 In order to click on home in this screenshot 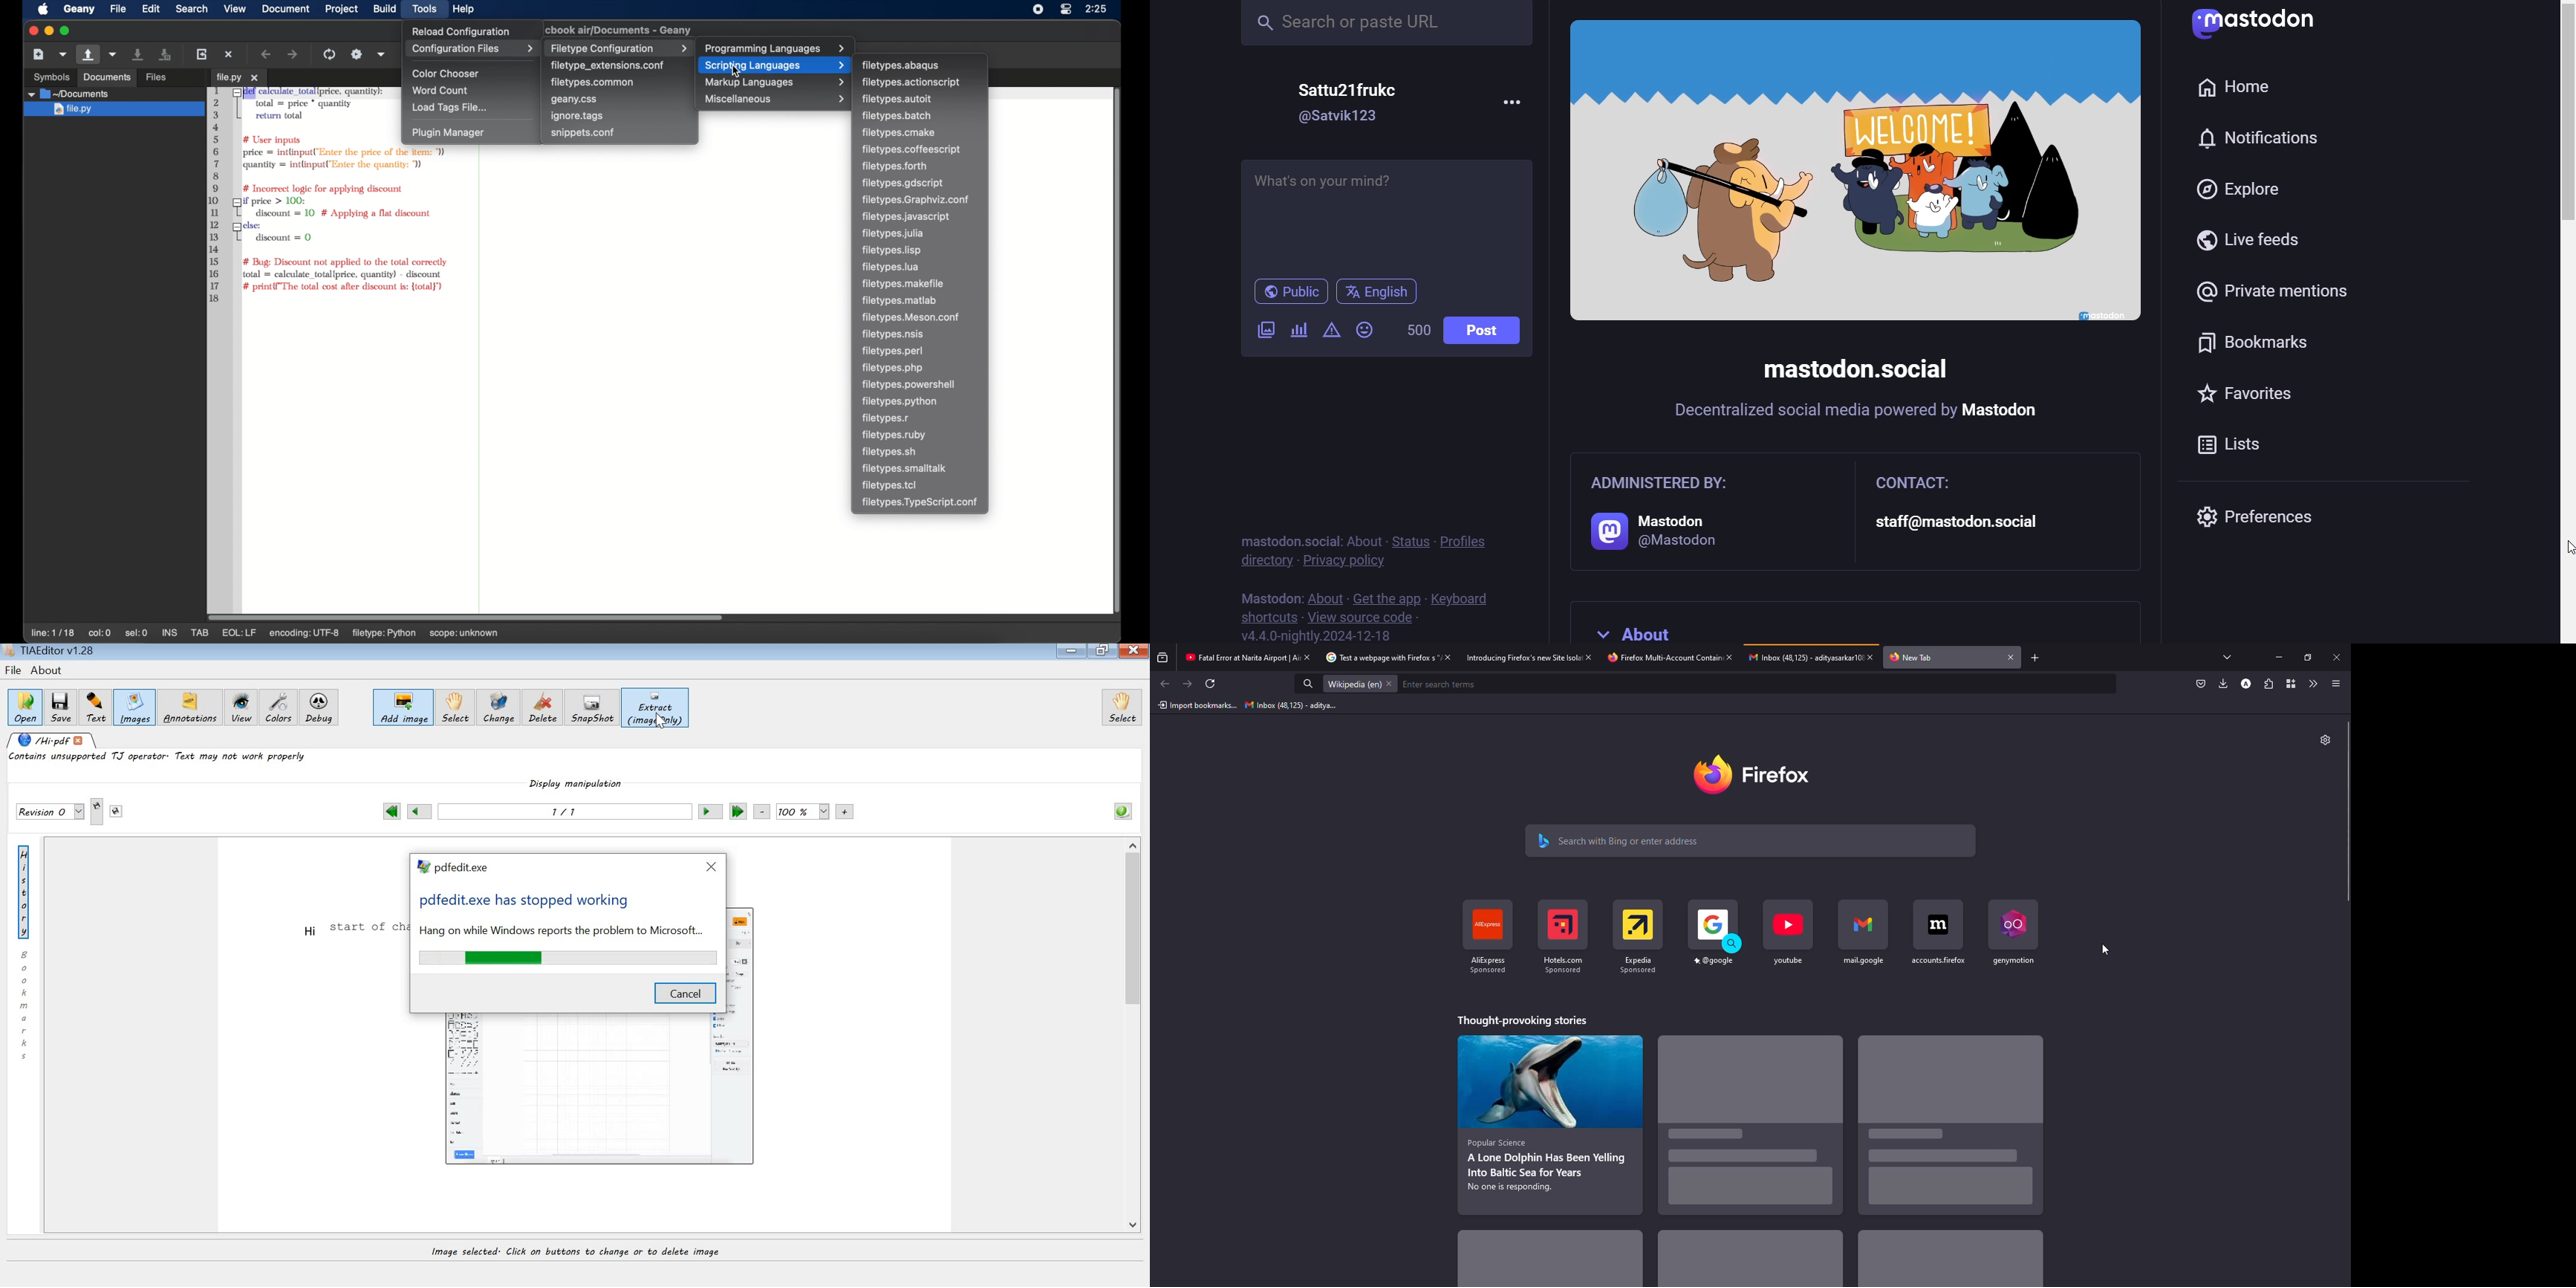, I will do `click(2239, 89)`.